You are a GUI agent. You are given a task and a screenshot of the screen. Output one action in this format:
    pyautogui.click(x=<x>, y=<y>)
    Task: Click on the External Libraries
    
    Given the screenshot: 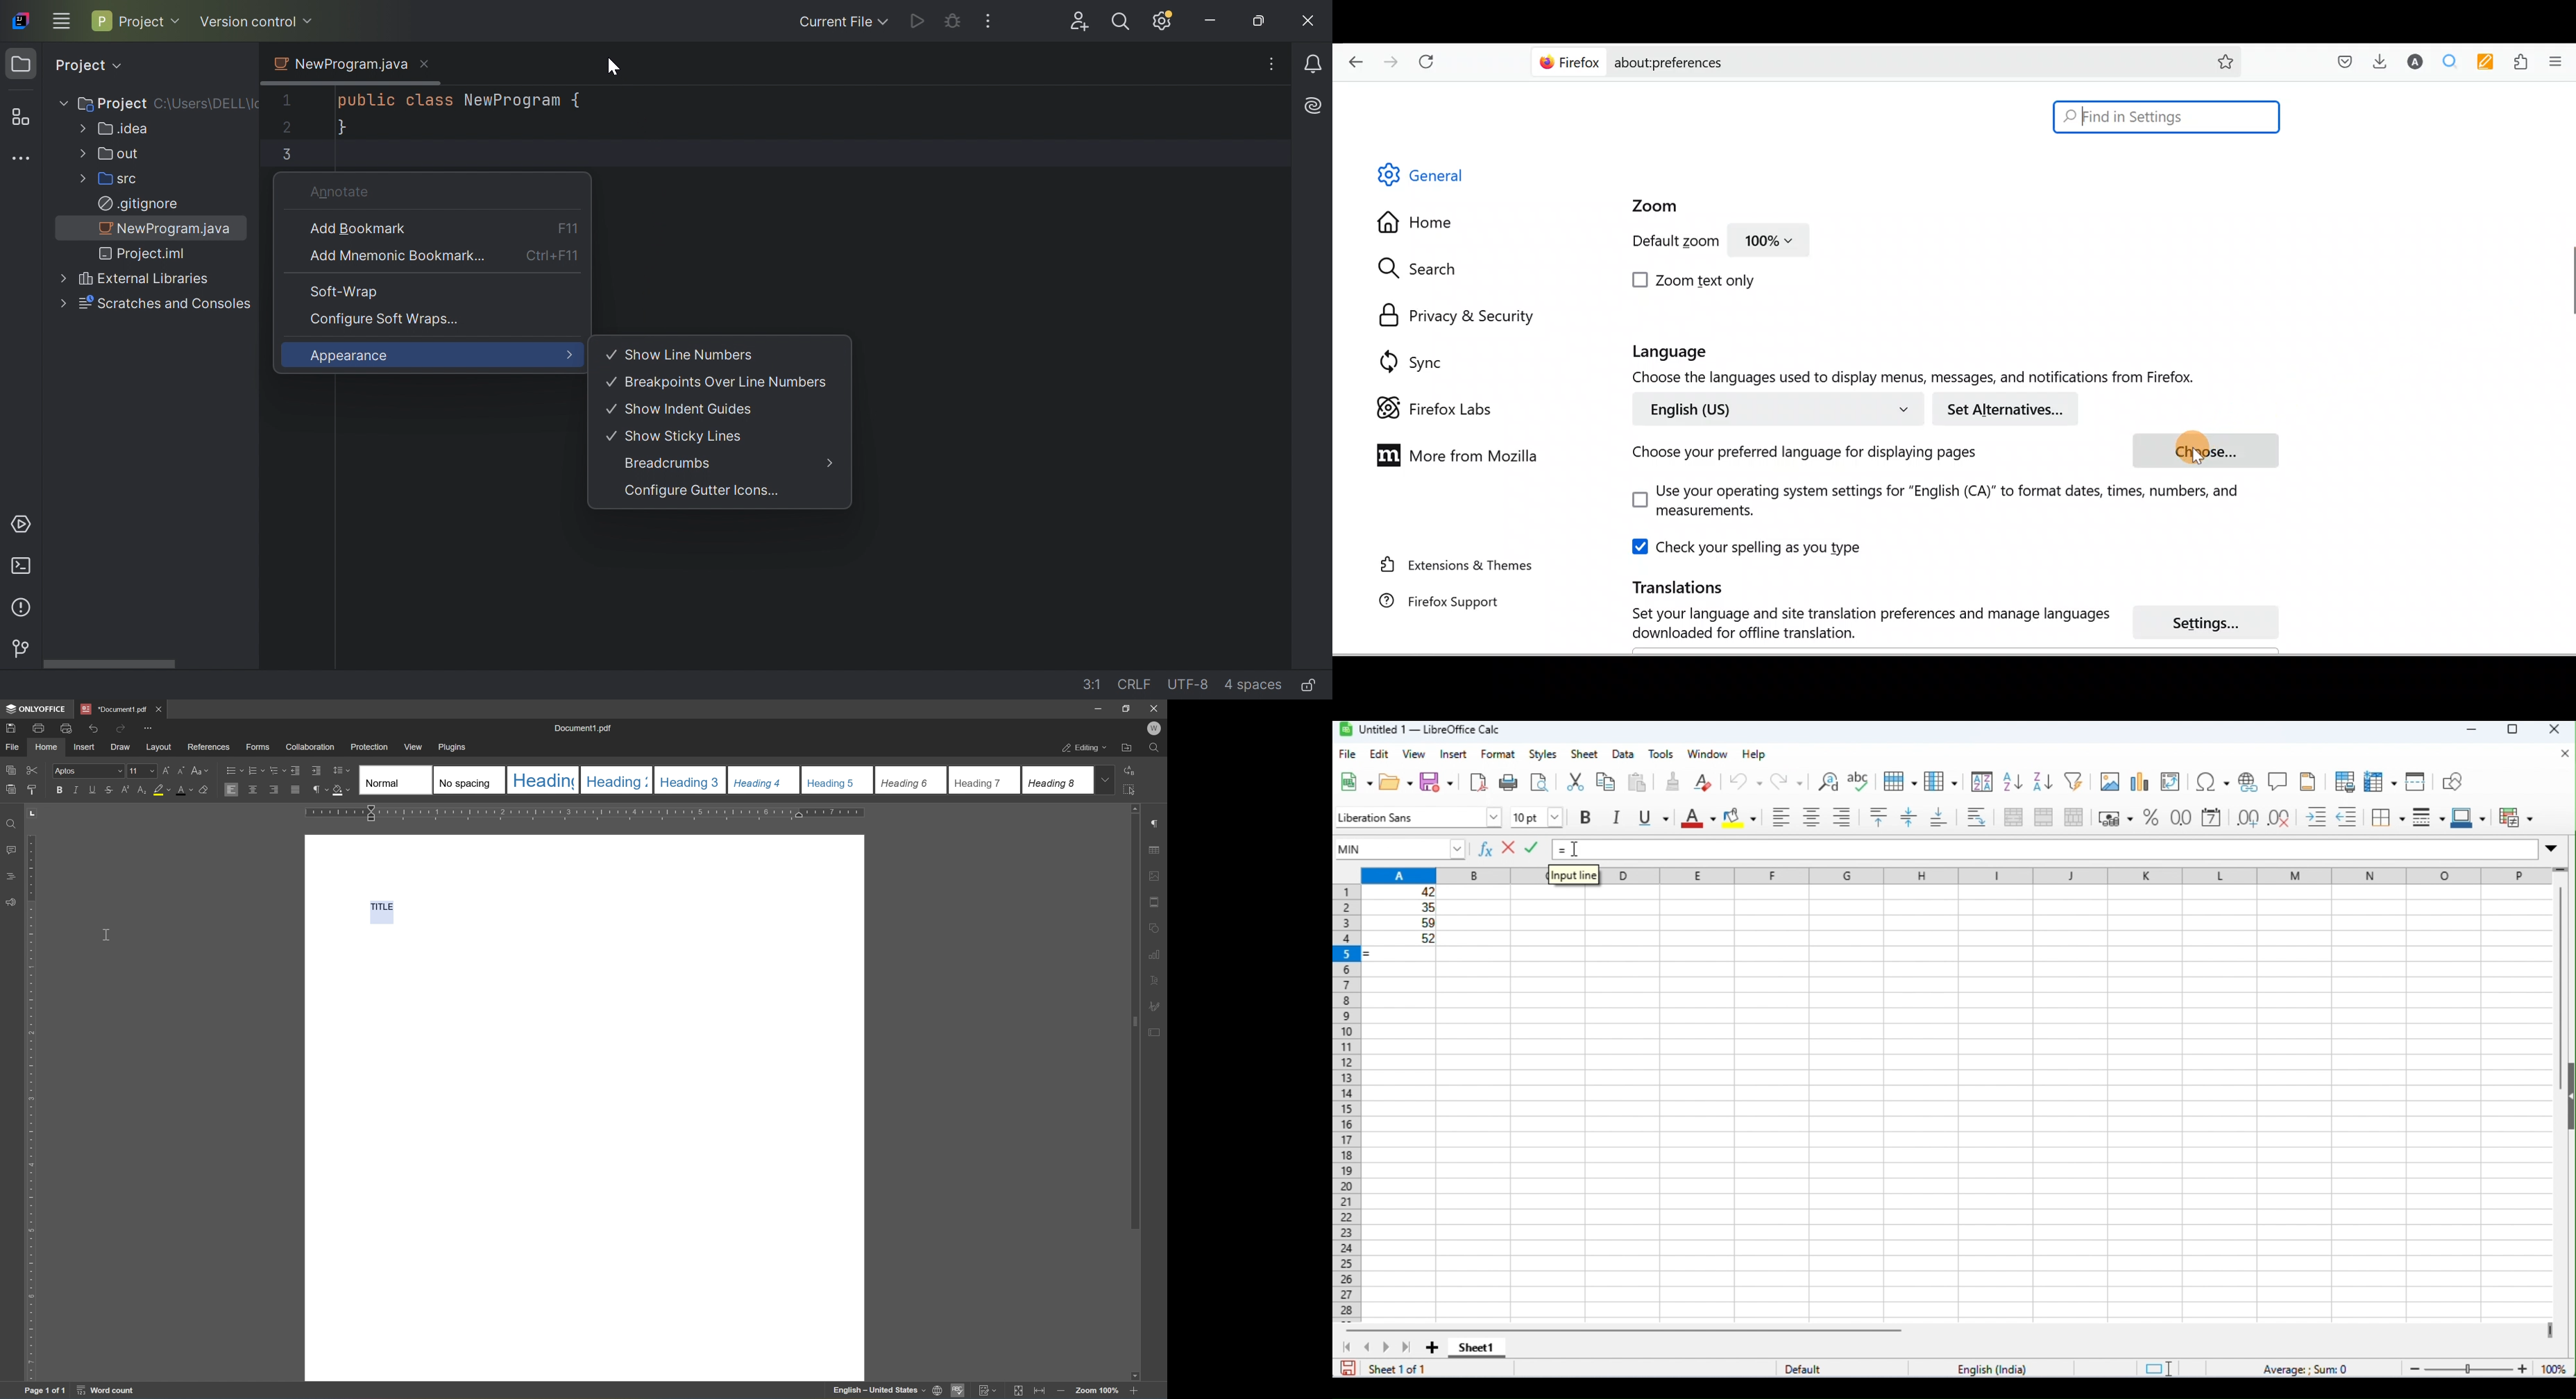 What is the action you would take?
    pyautogui.click(x=144, y=280)
    